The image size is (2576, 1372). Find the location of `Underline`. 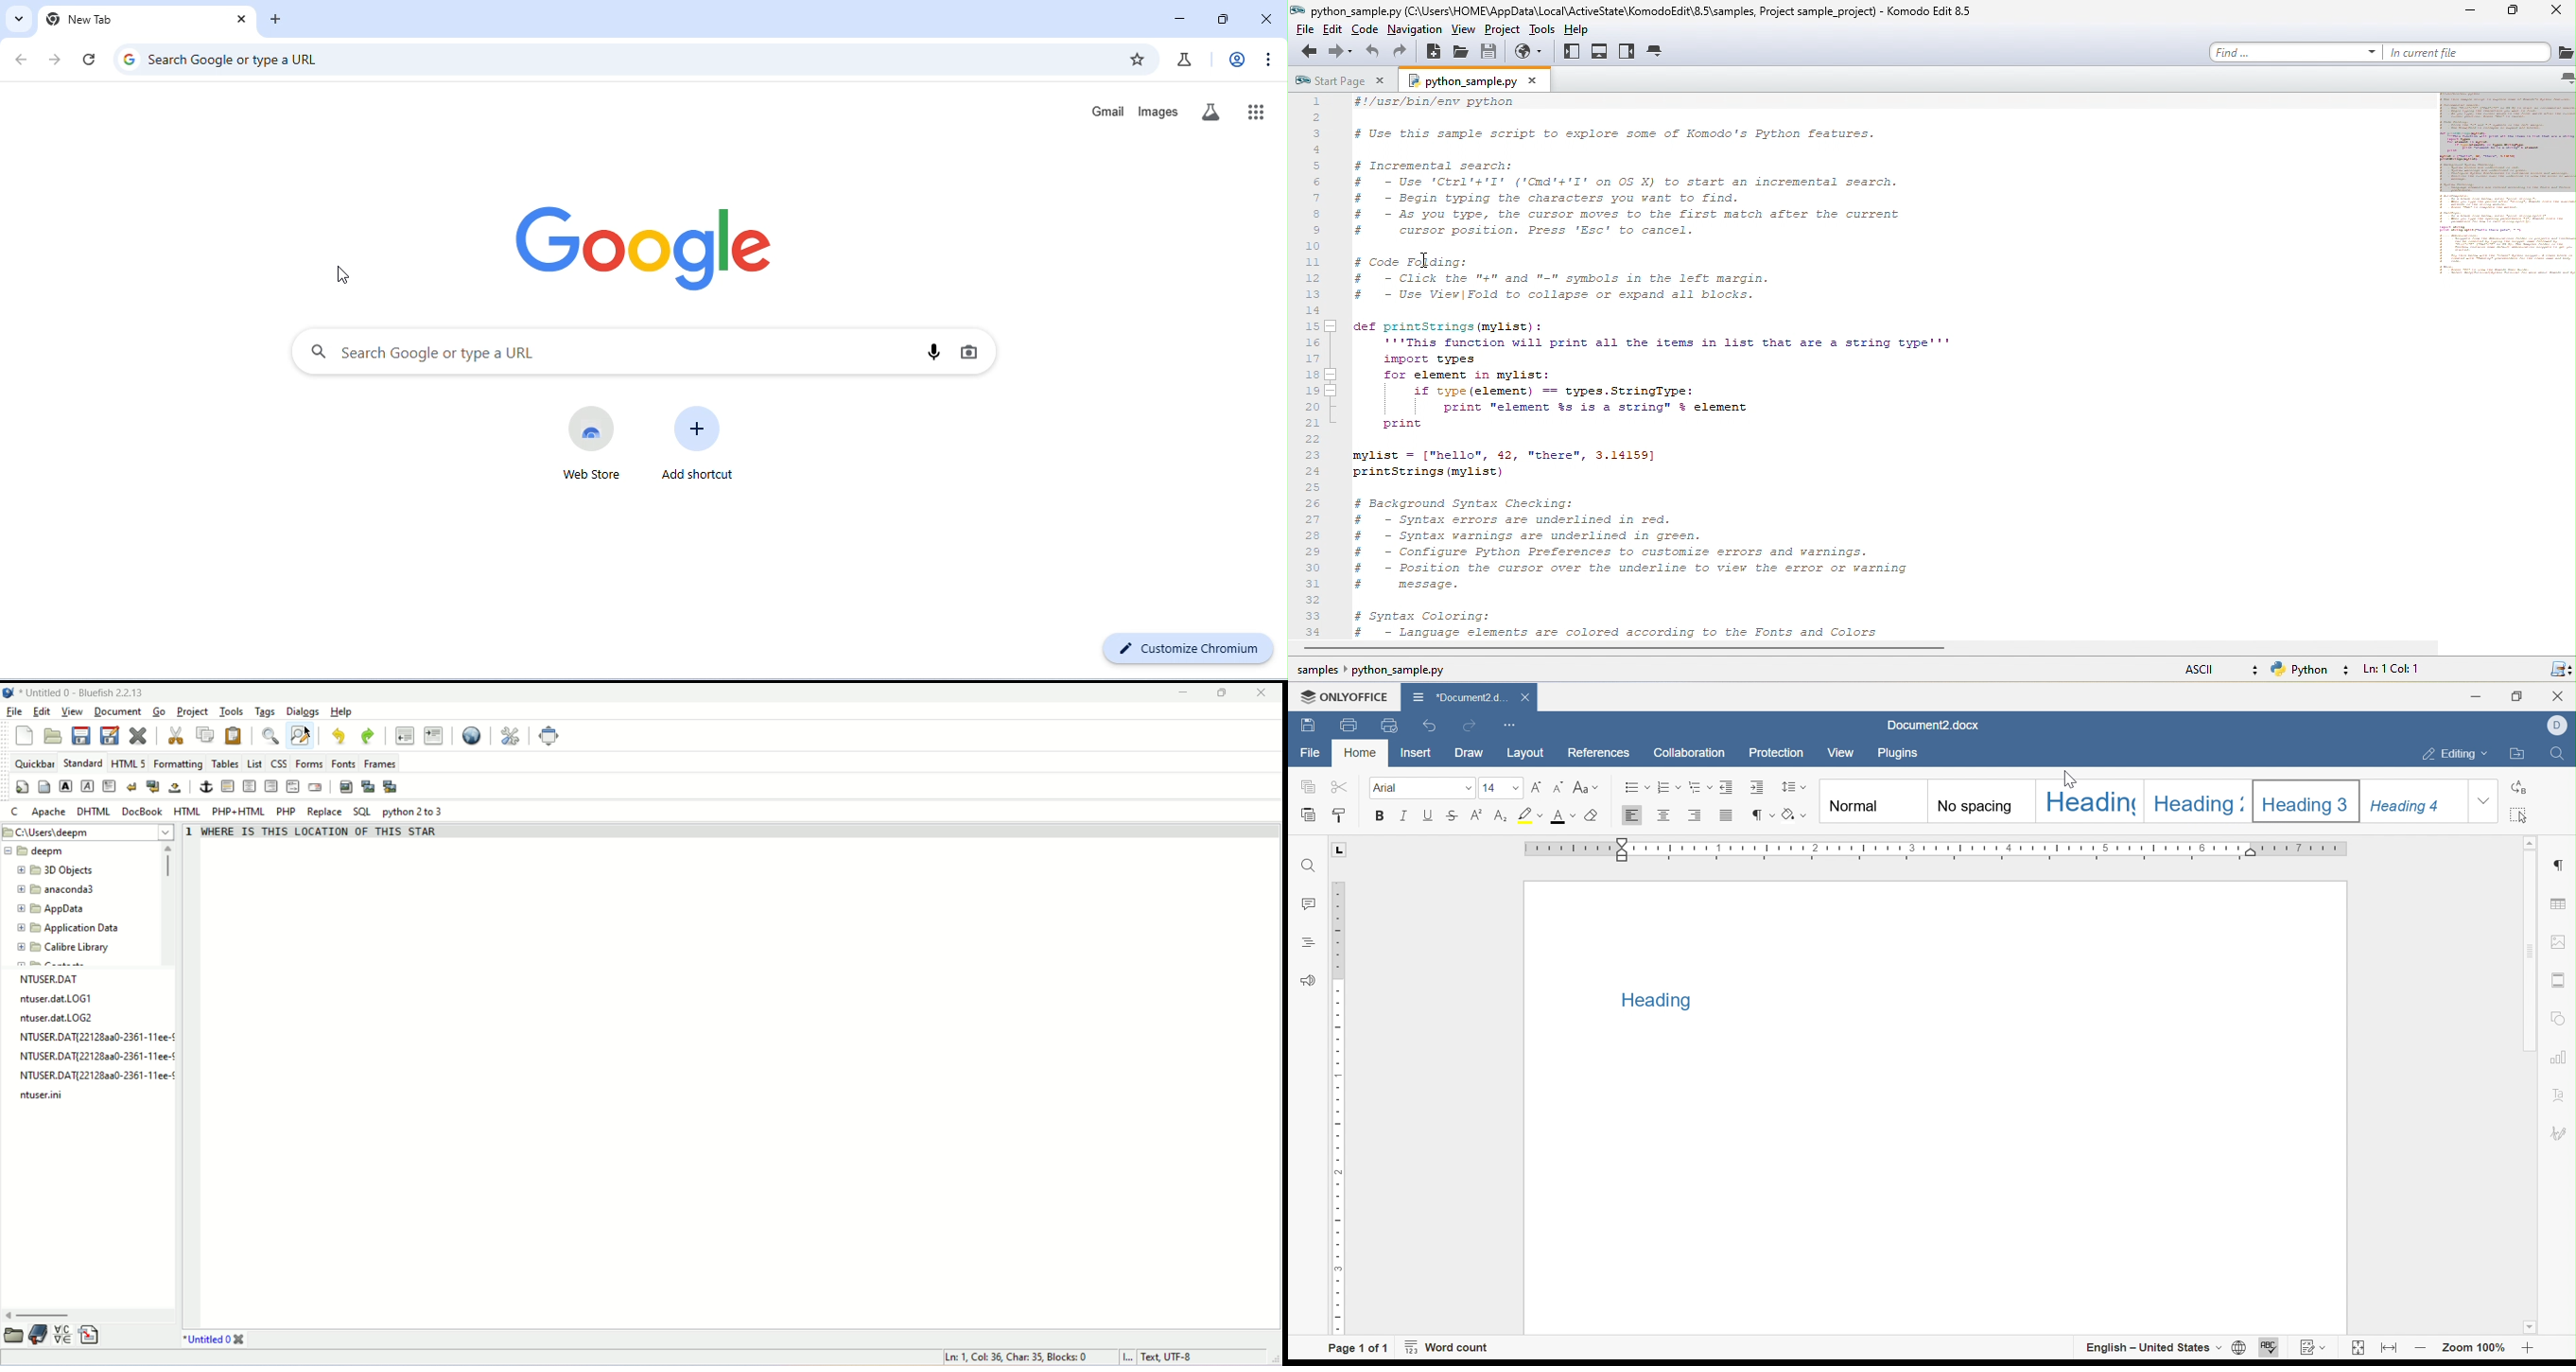

Underline is located at coordinates (1428, 817).